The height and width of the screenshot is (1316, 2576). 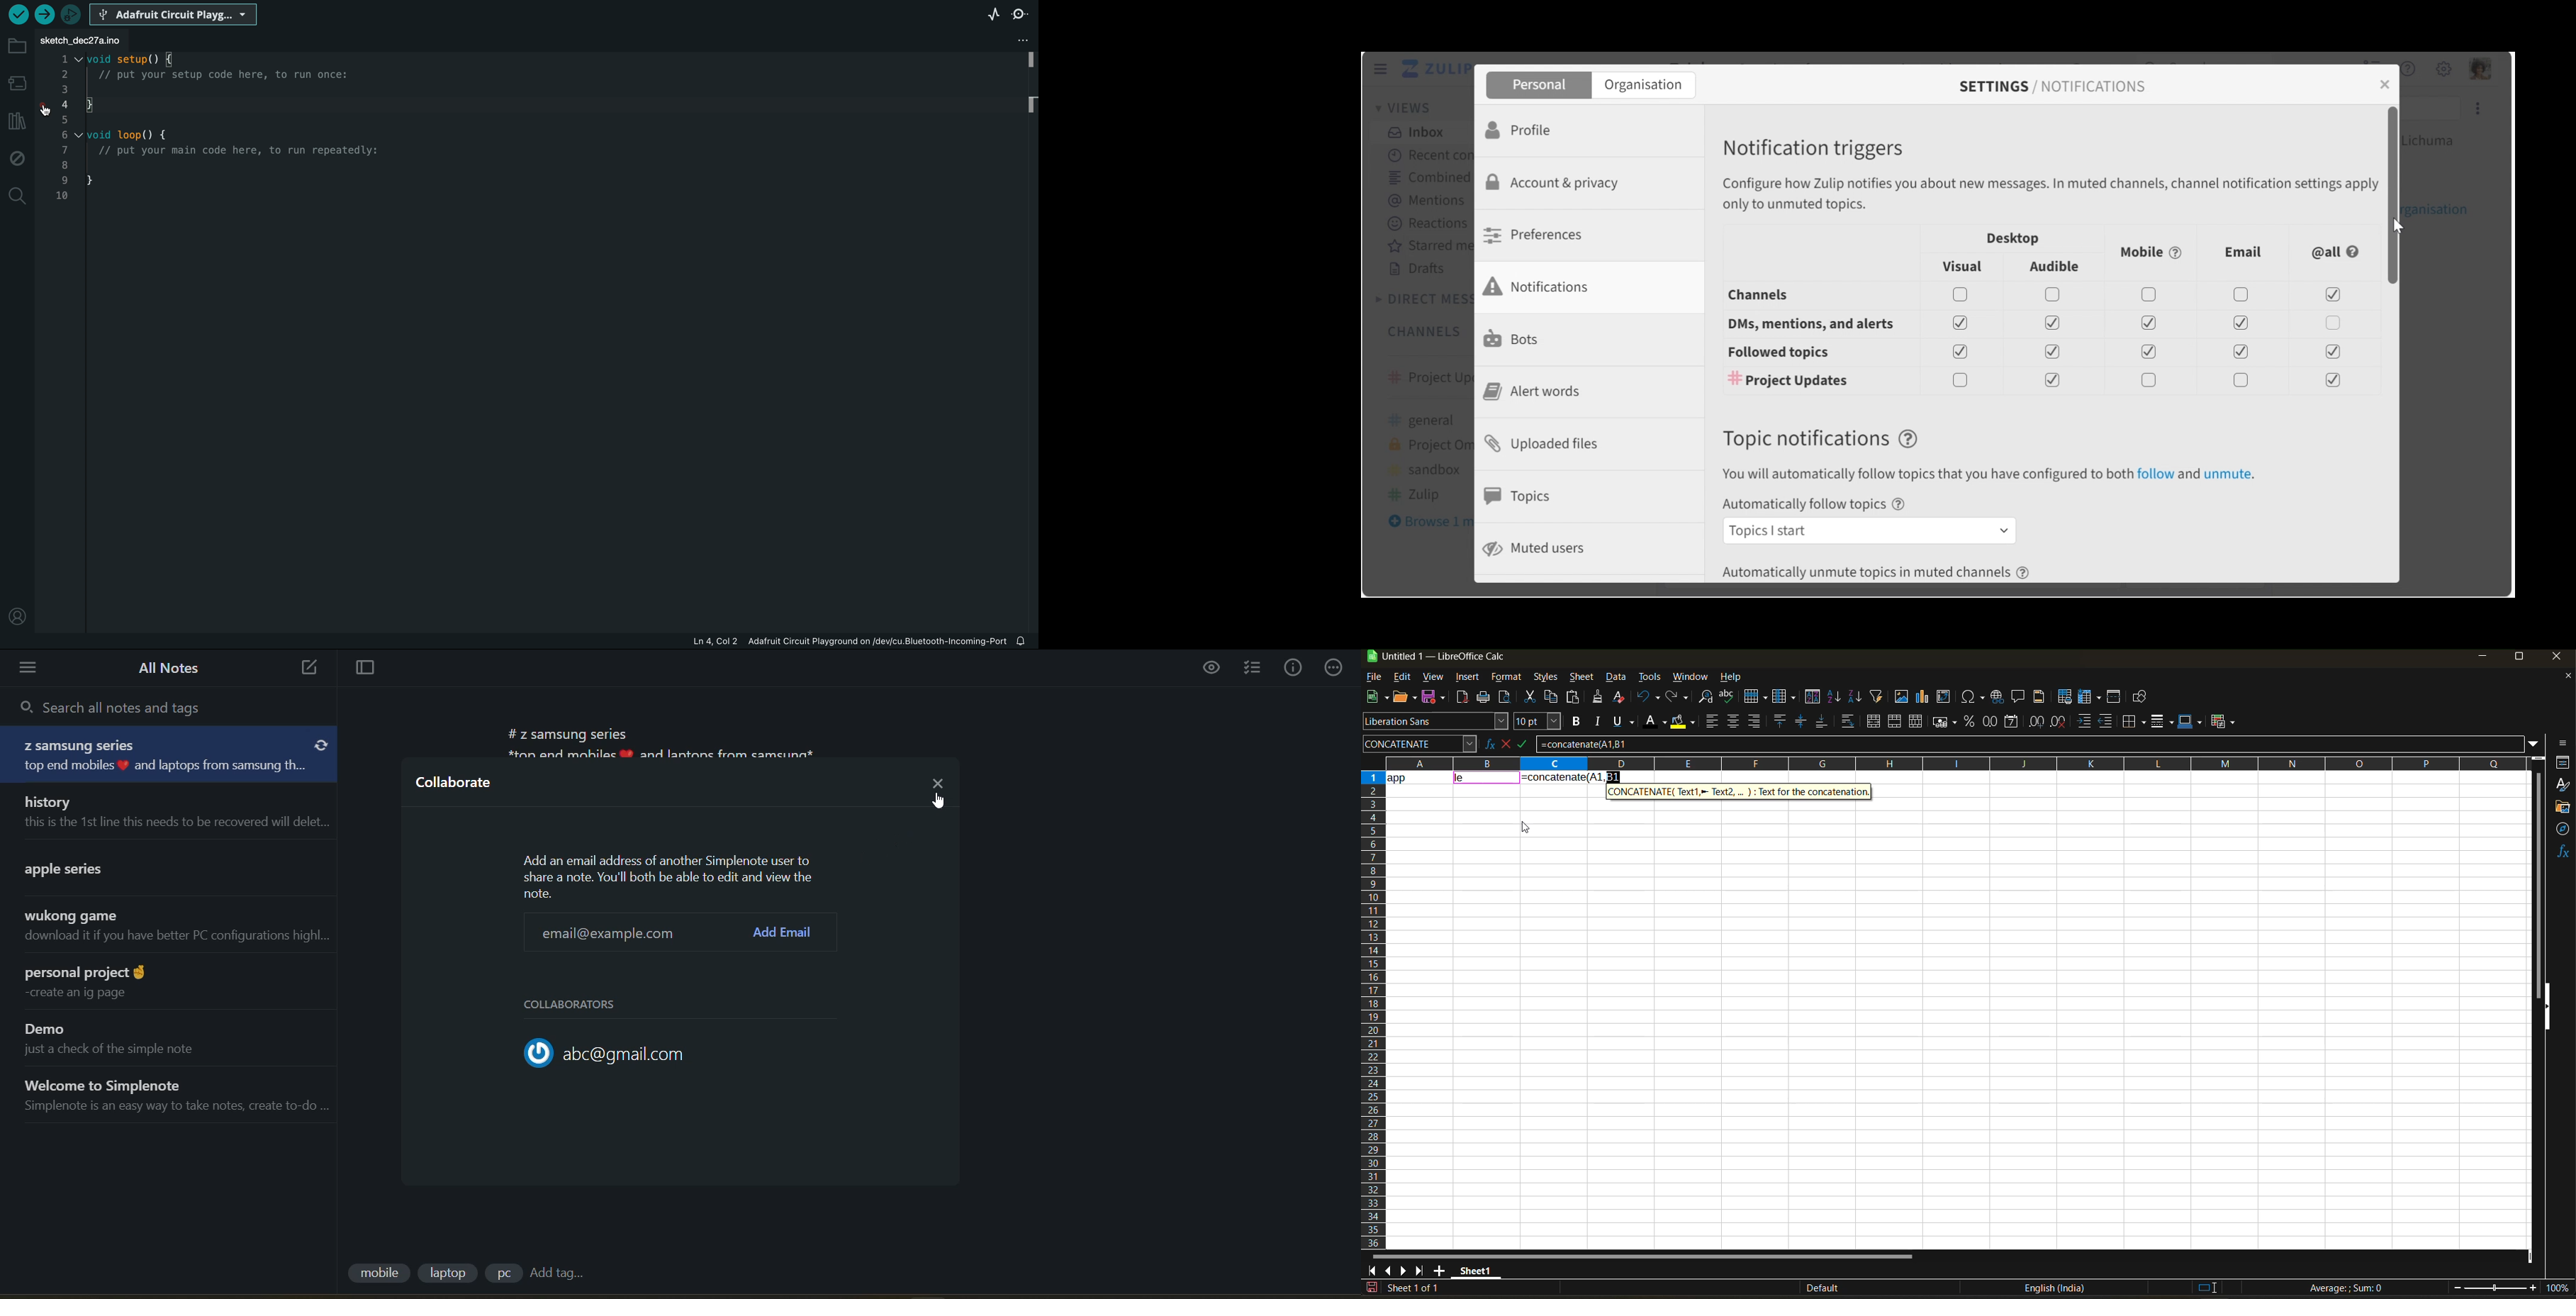 I want to click on Bots, so click(x=1514, y=337).